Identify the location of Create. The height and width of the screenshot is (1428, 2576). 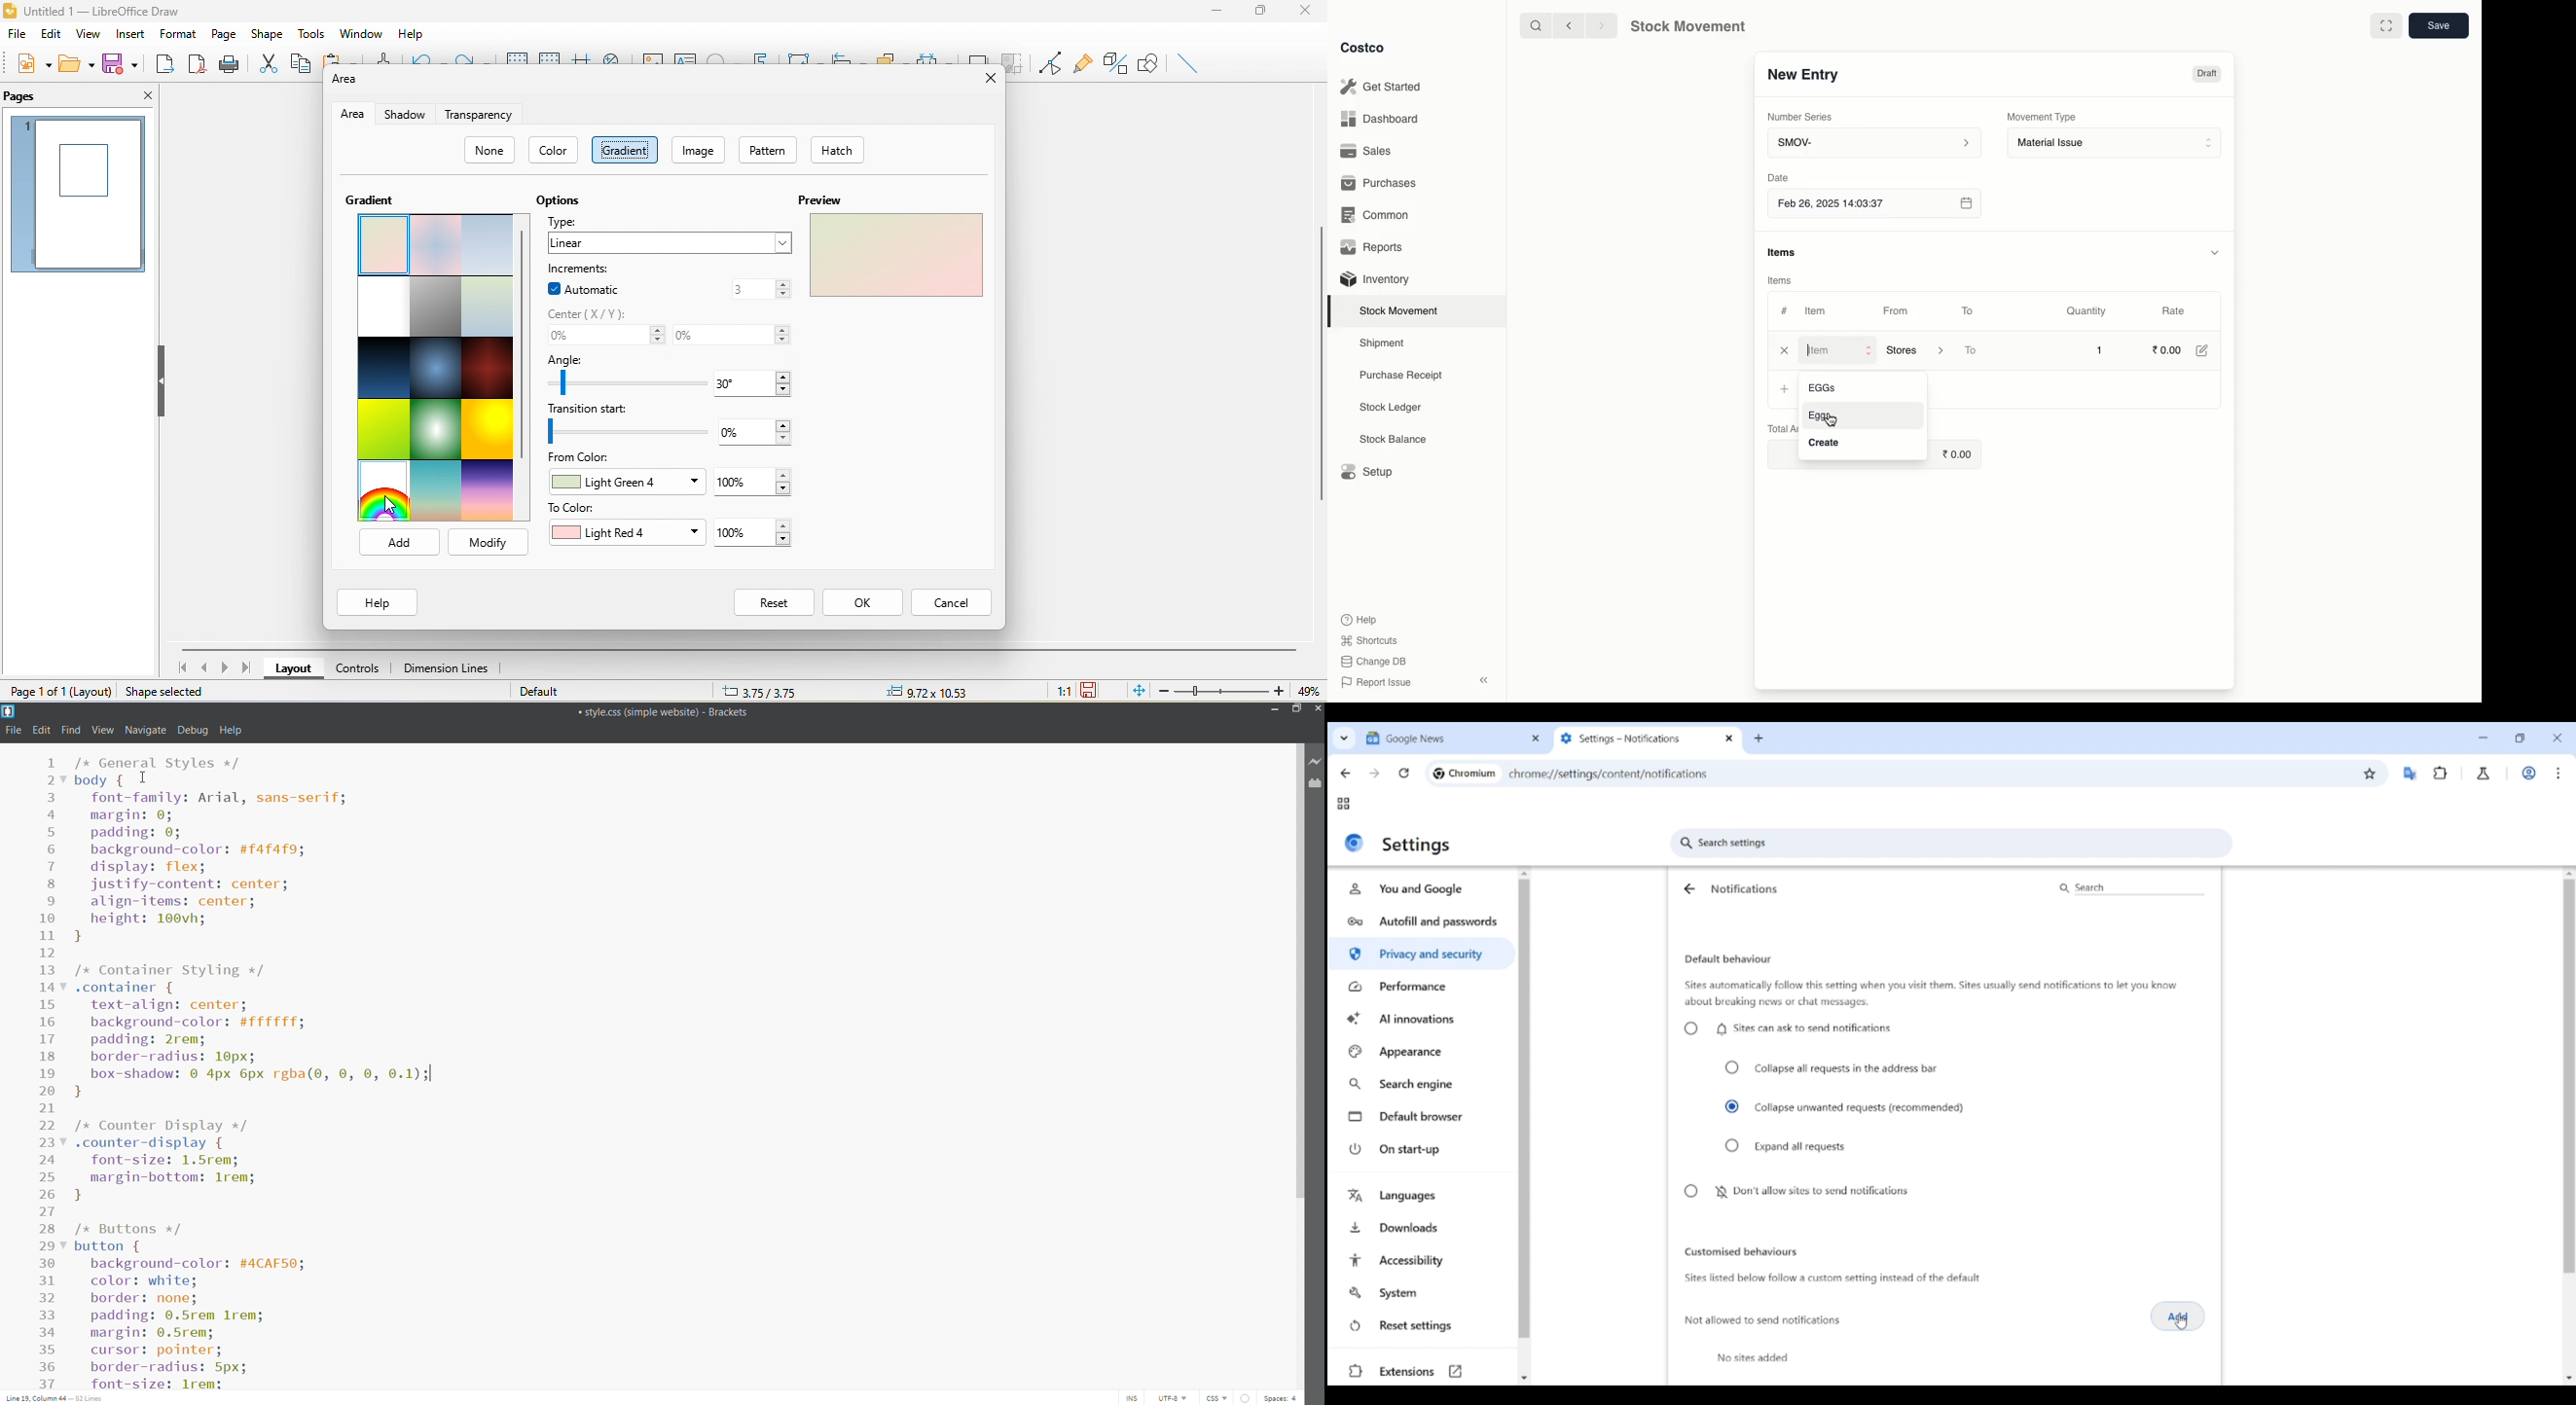
(1826, 443).